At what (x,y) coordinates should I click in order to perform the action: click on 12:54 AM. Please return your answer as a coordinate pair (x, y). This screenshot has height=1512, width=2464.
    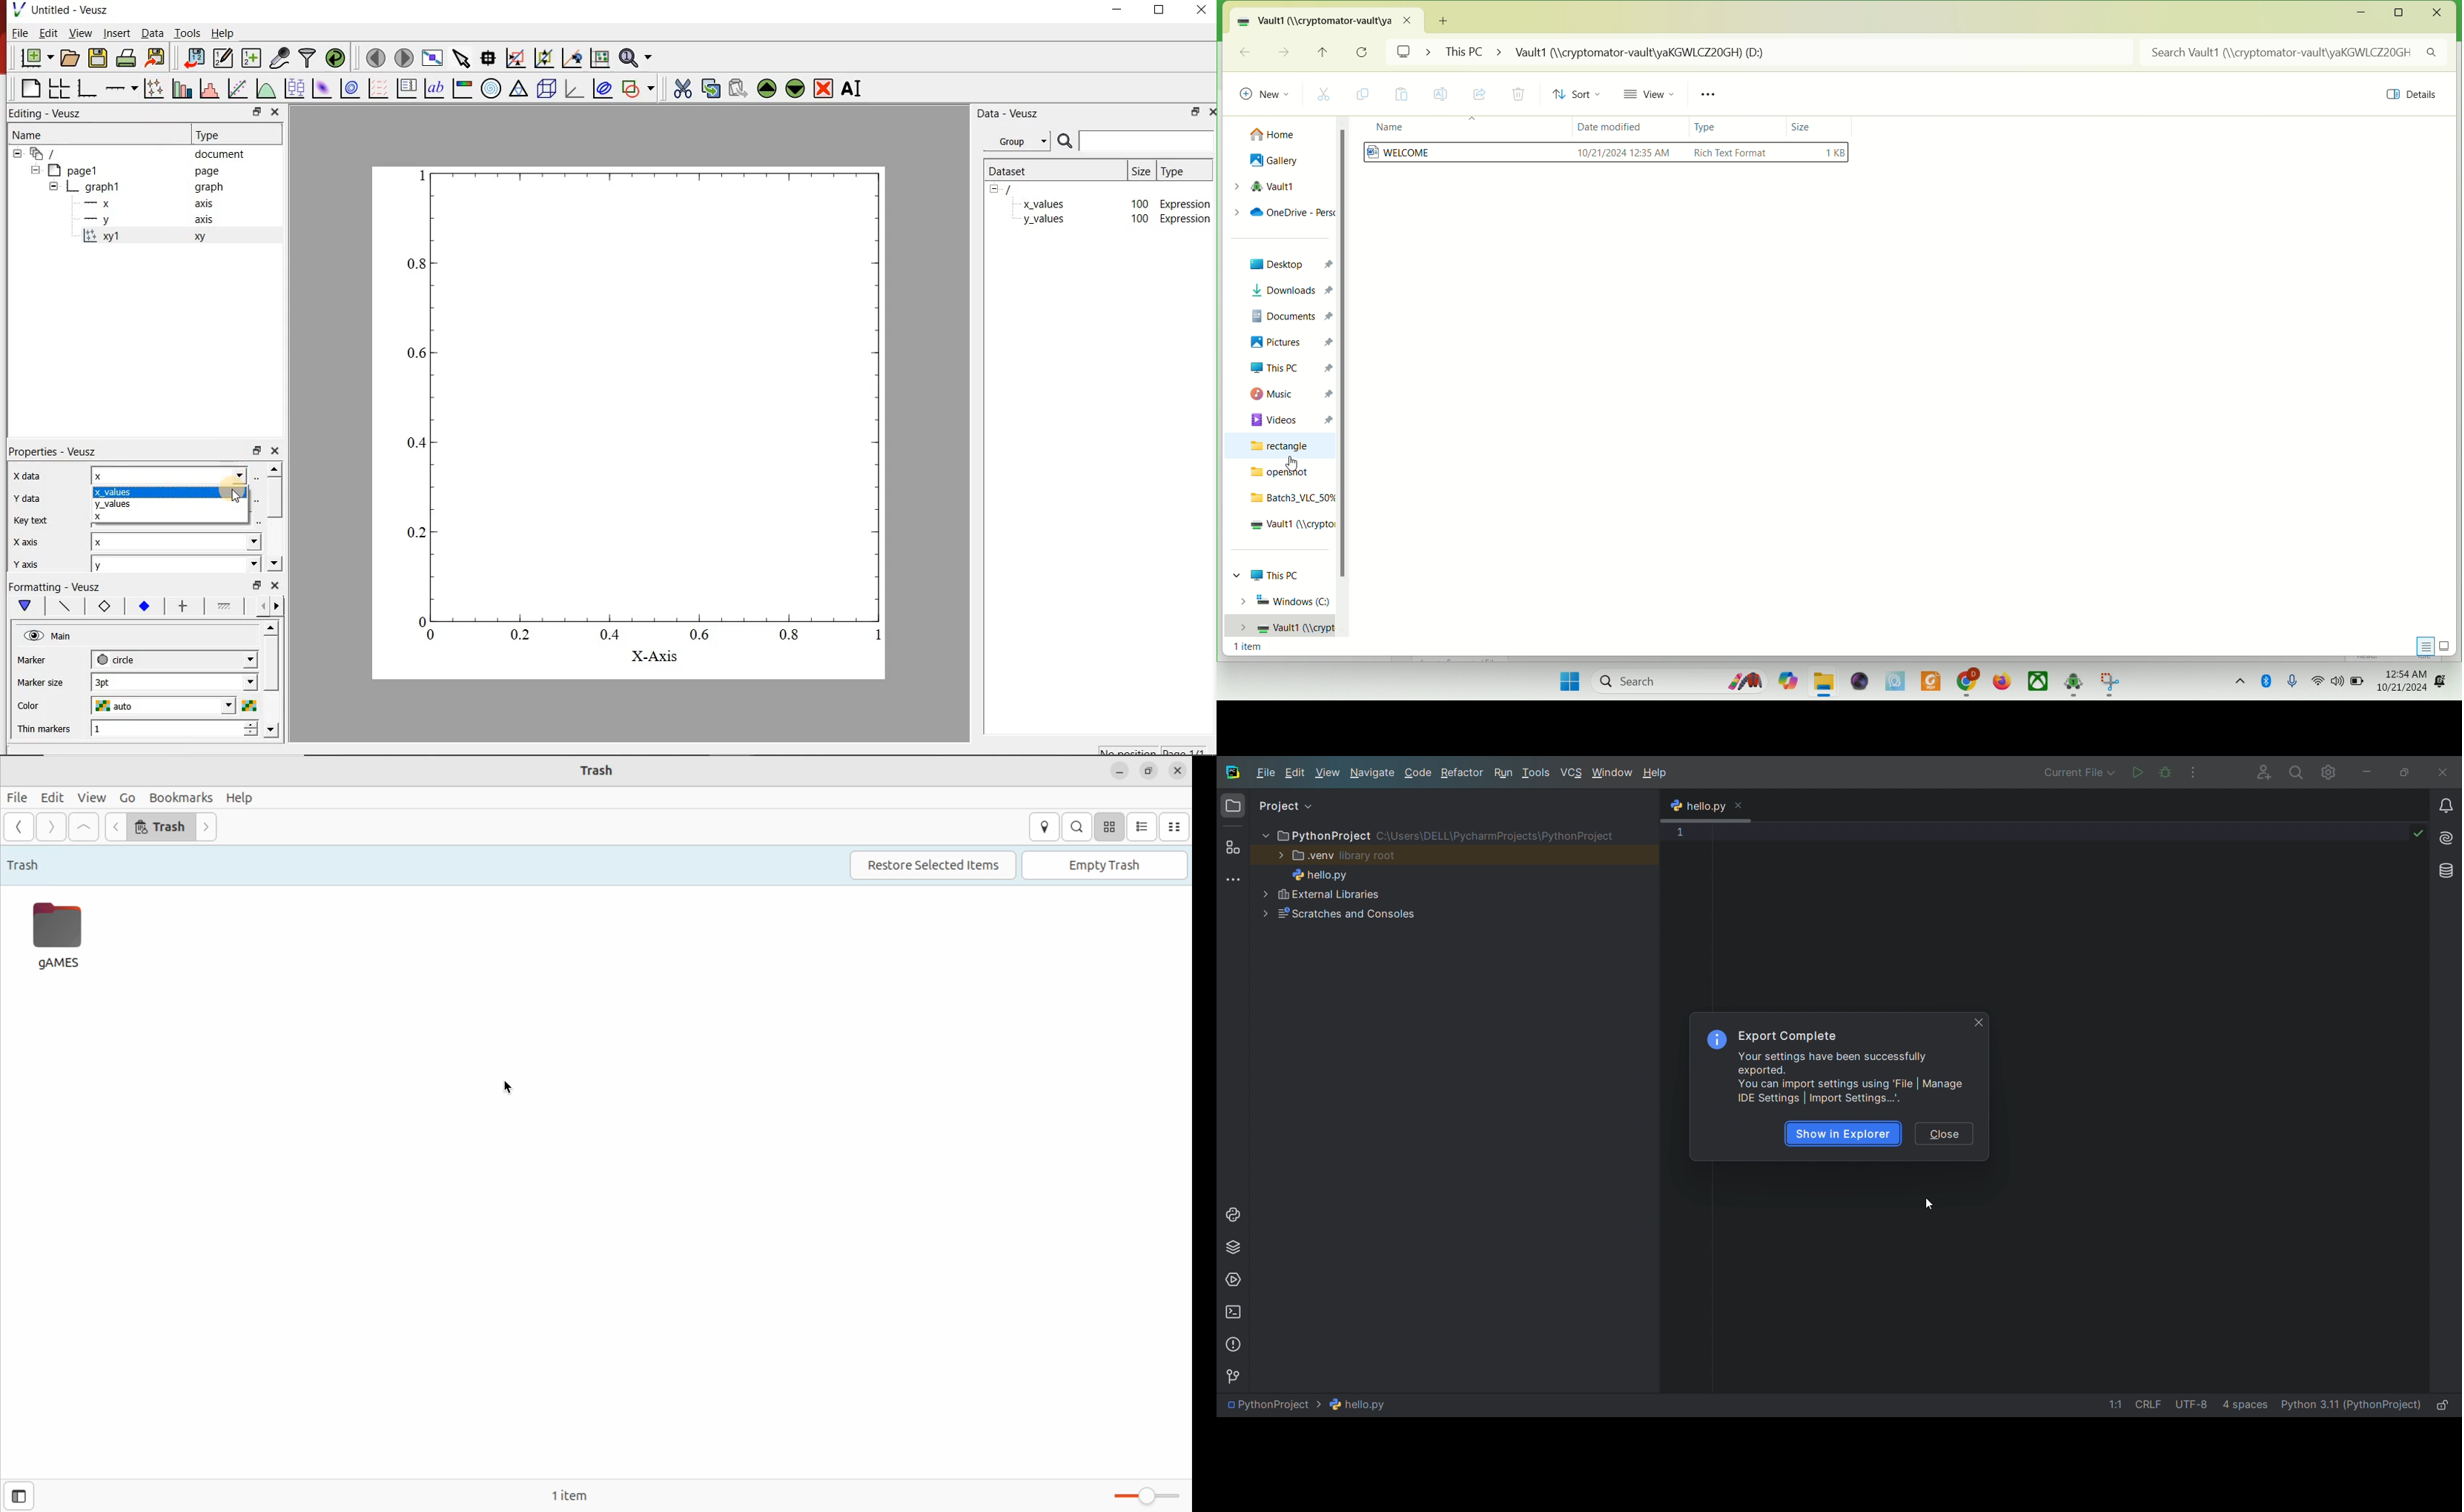
    Looking at the image, I should click on (2405, 672).